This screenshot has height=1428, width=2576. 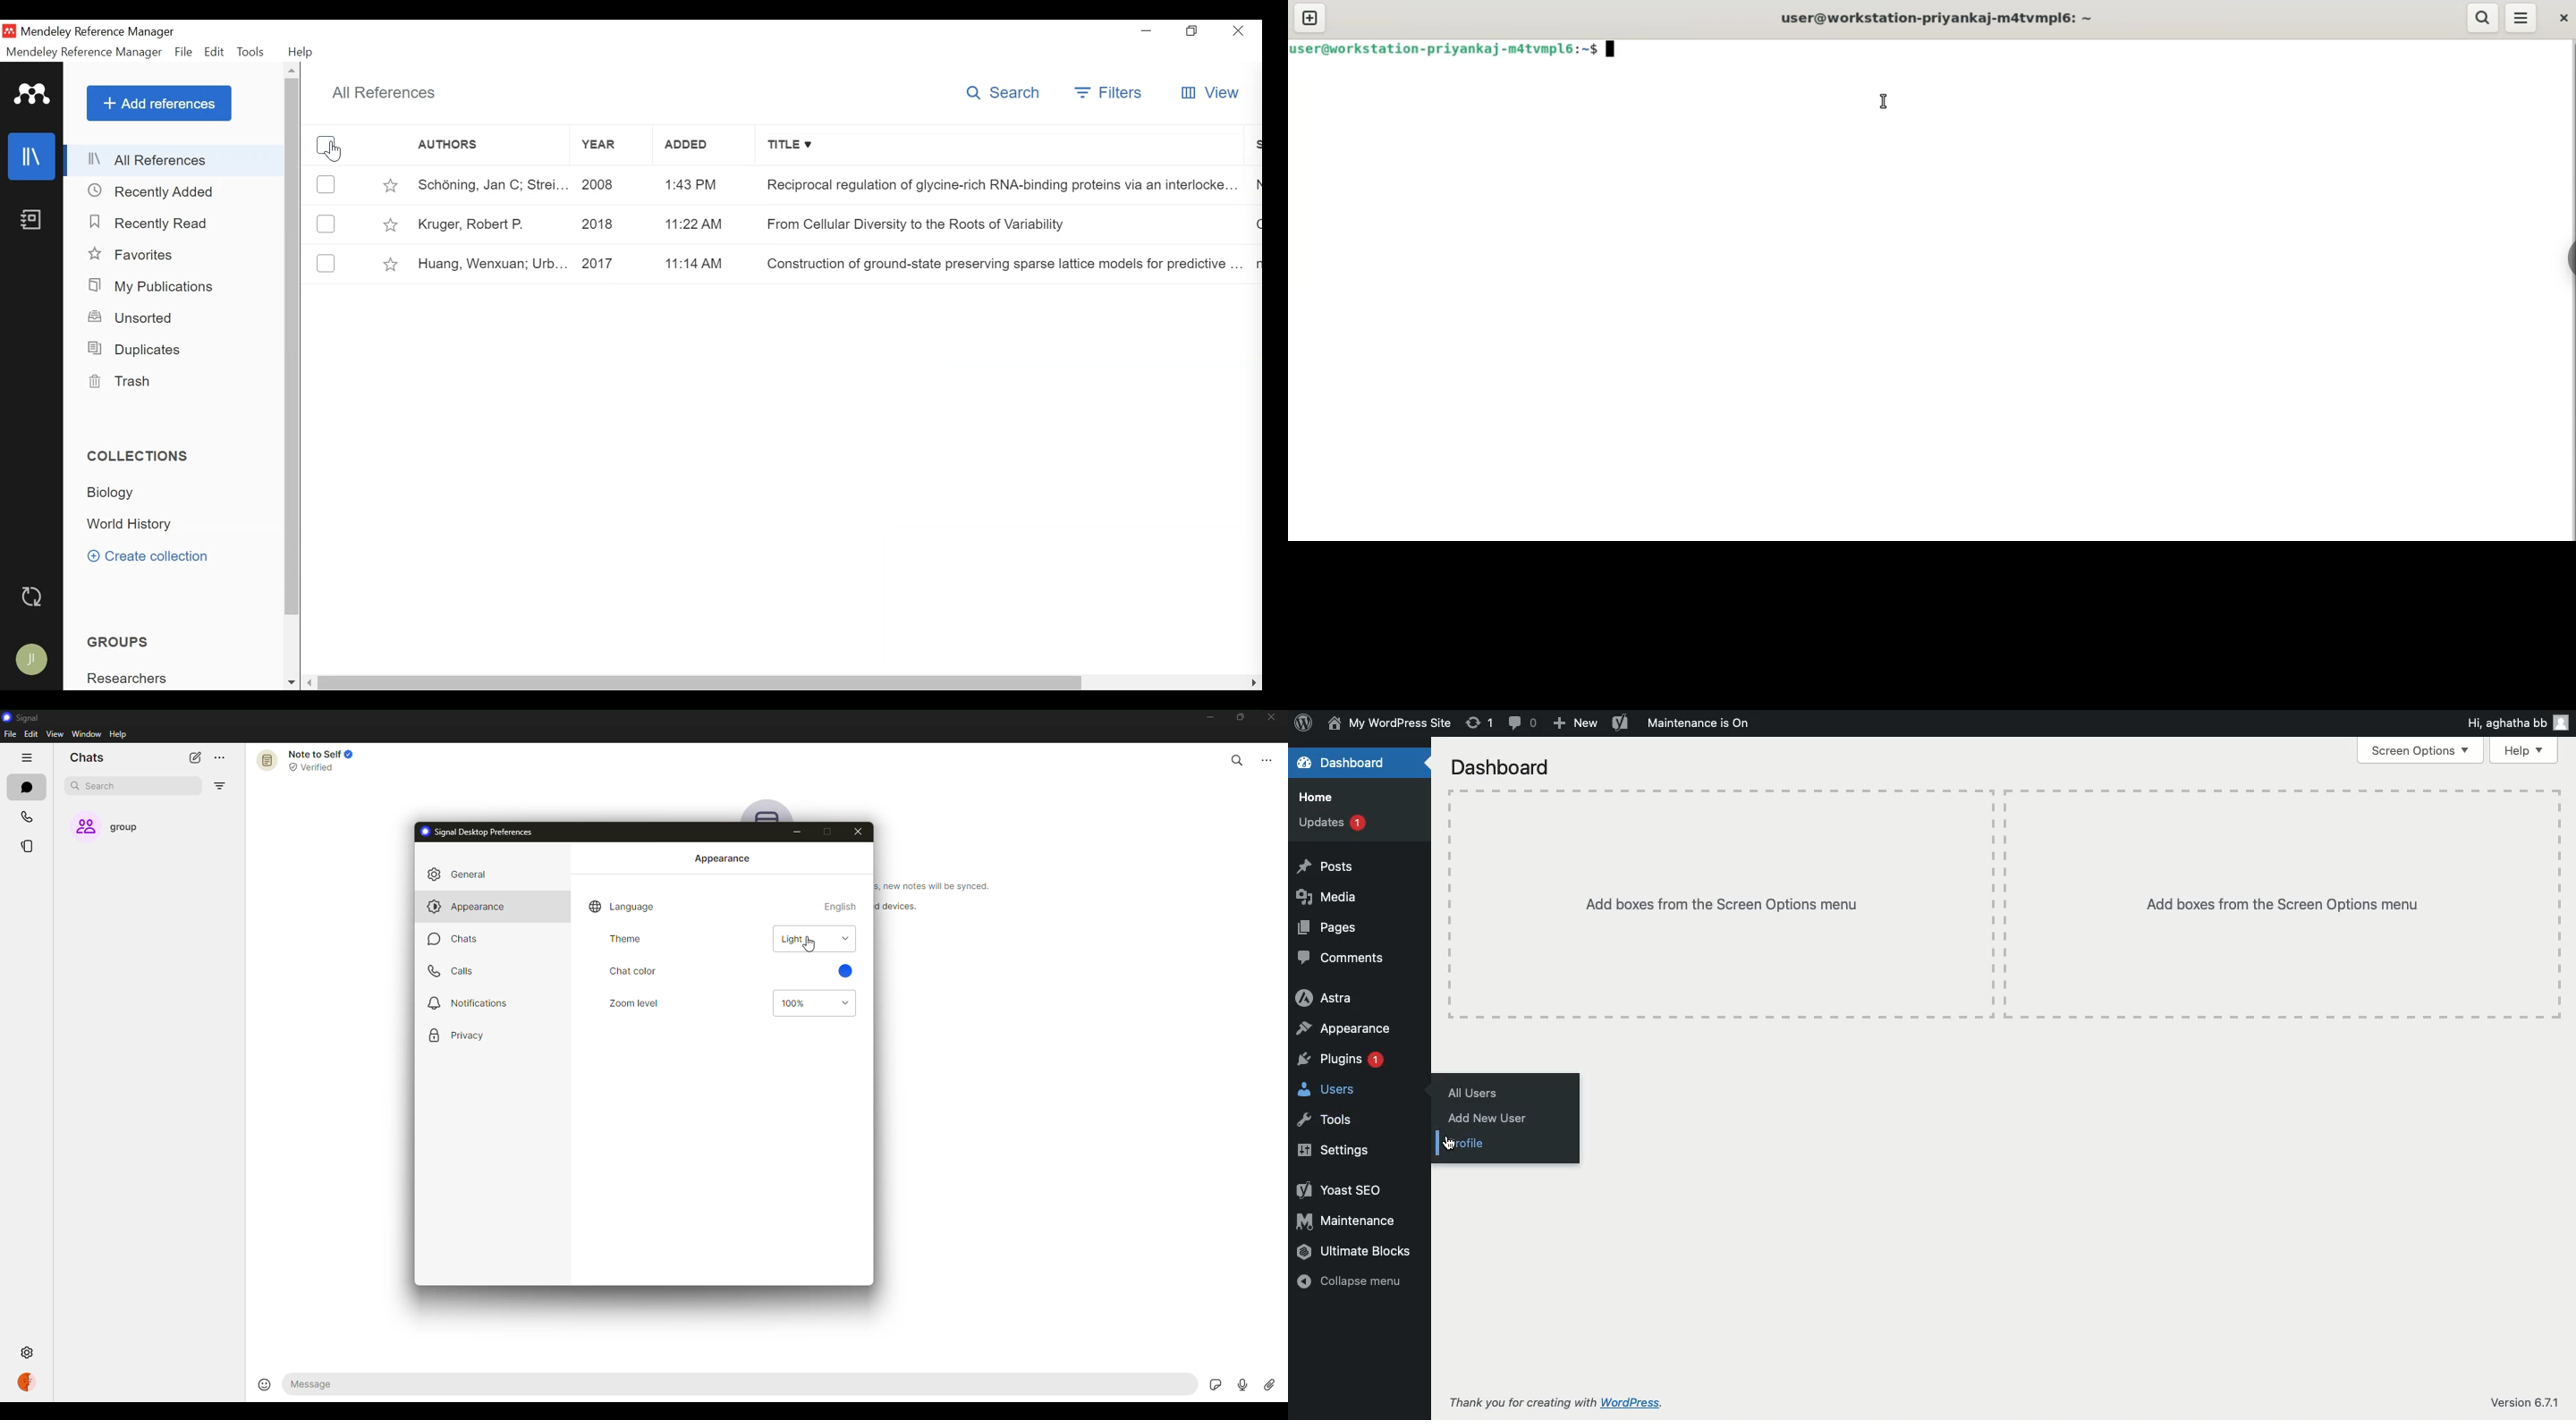 What do you see at coordinates (114, 642) in the screenshot?
I see `Groups ` at bounding box center [114, 642].